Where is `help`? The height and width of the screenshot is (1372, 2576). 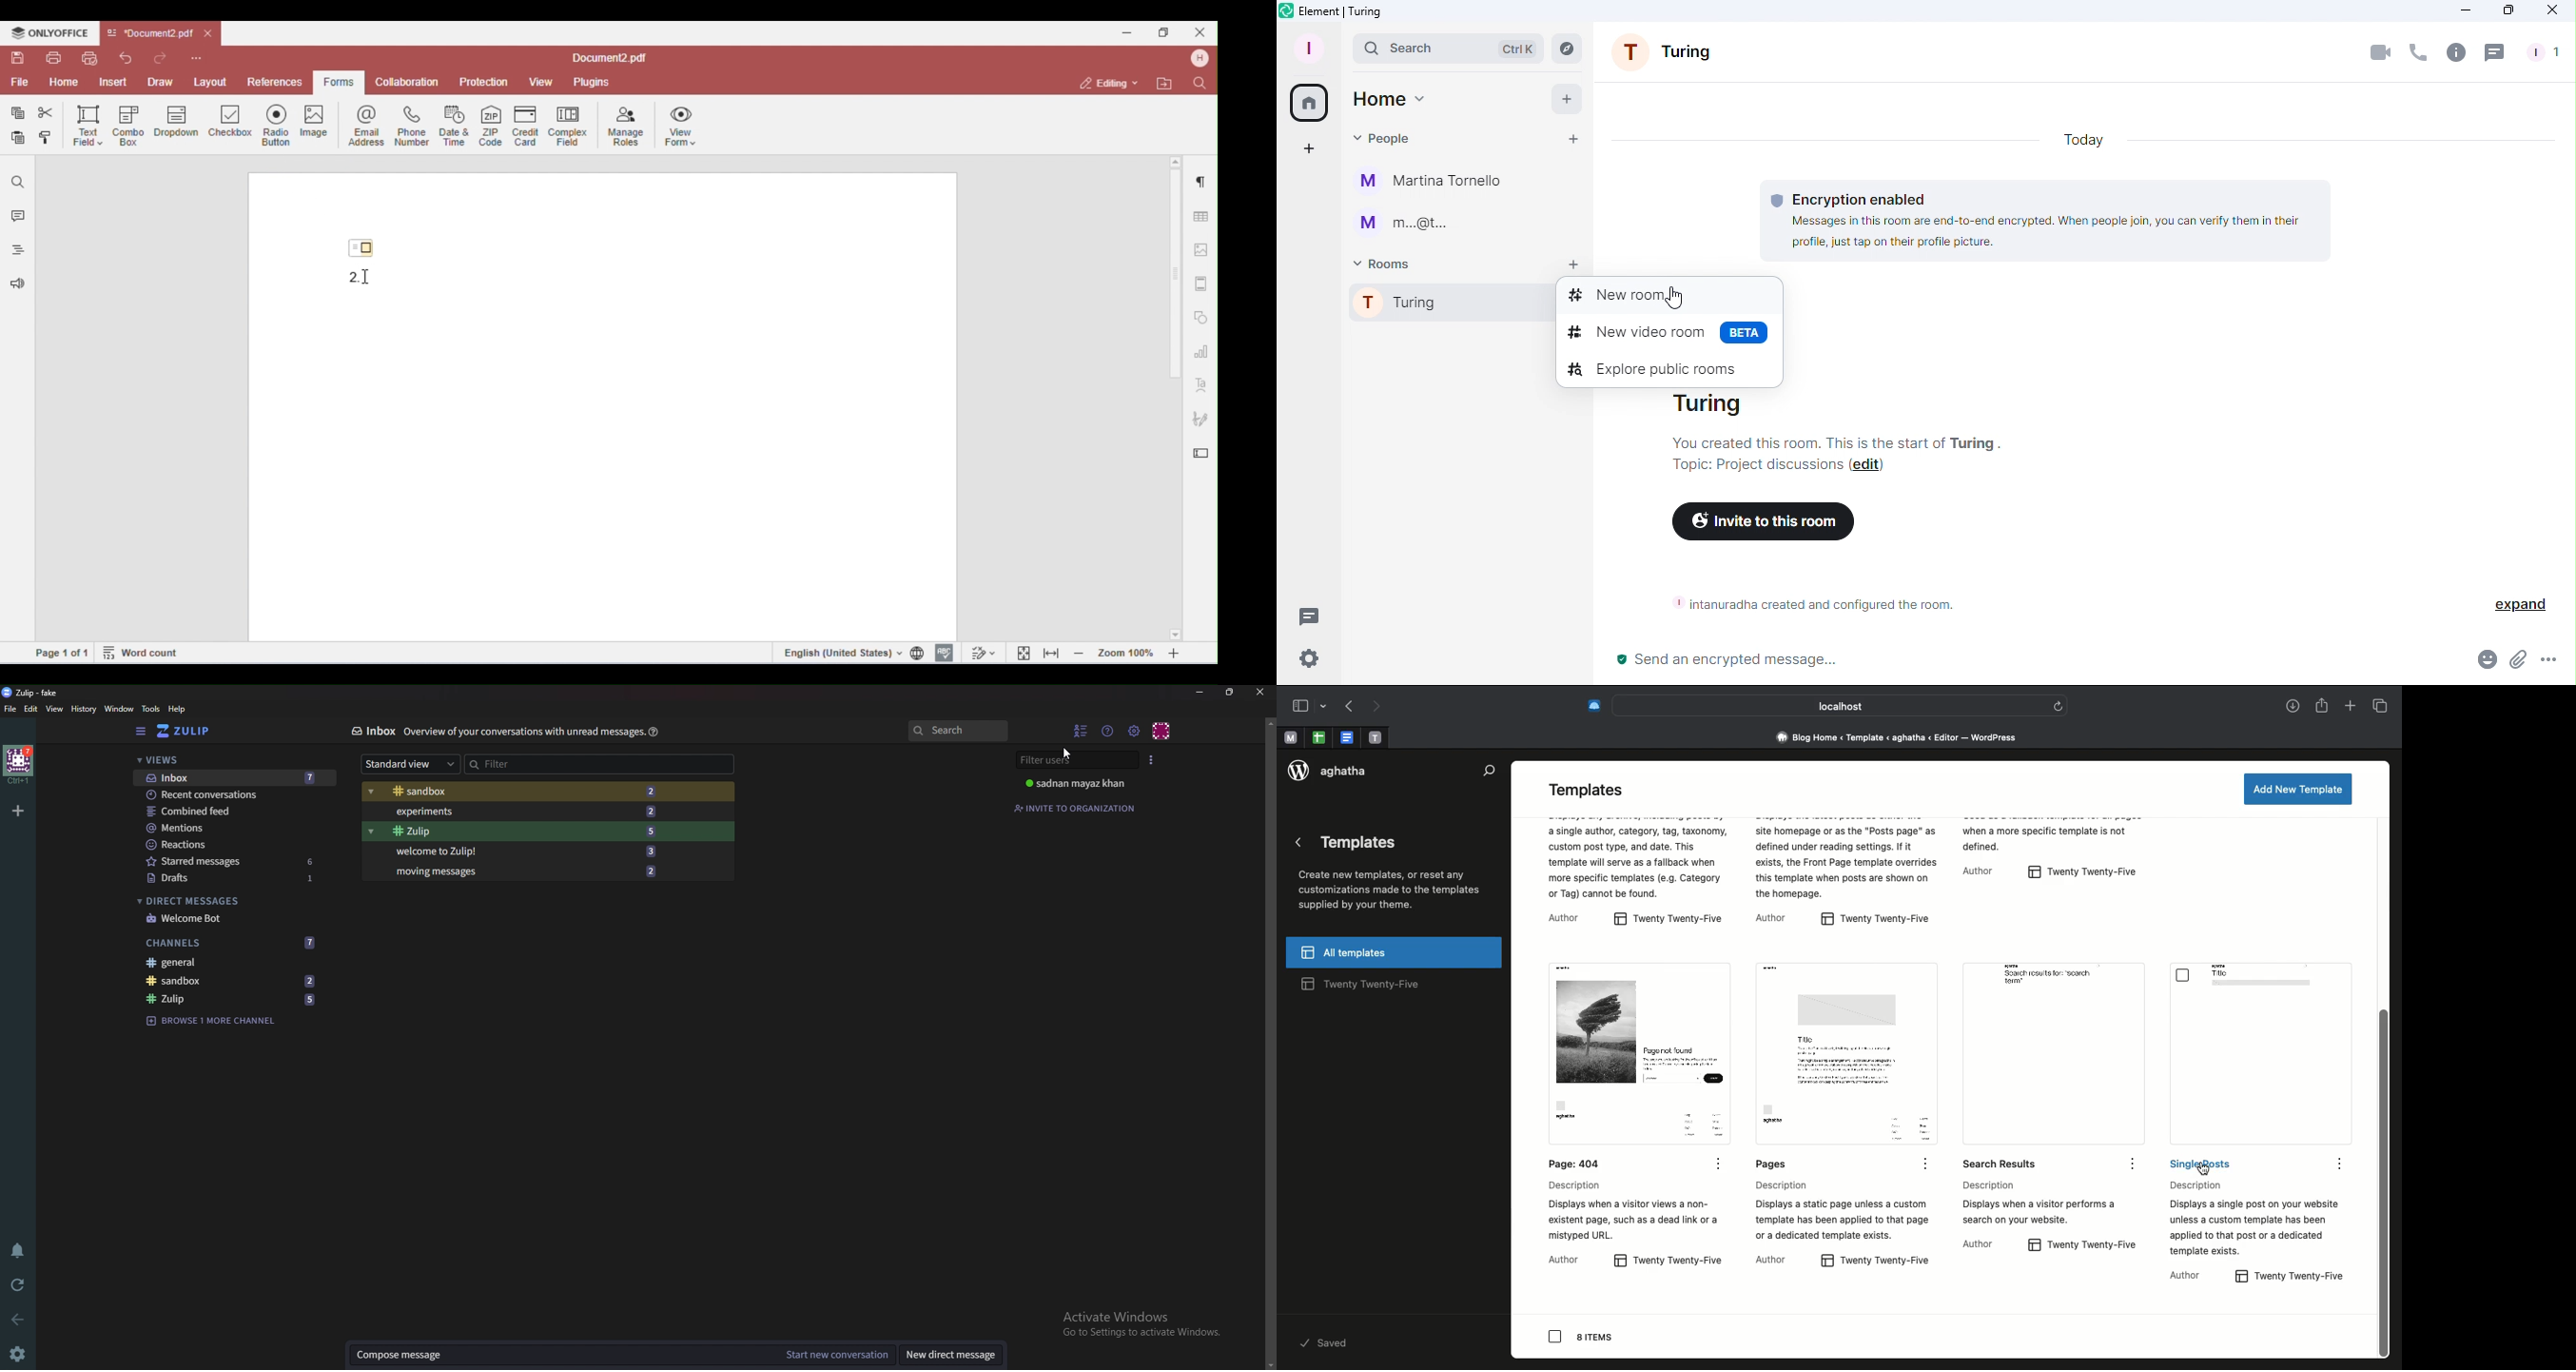 help is located at coordinates (654, 731).